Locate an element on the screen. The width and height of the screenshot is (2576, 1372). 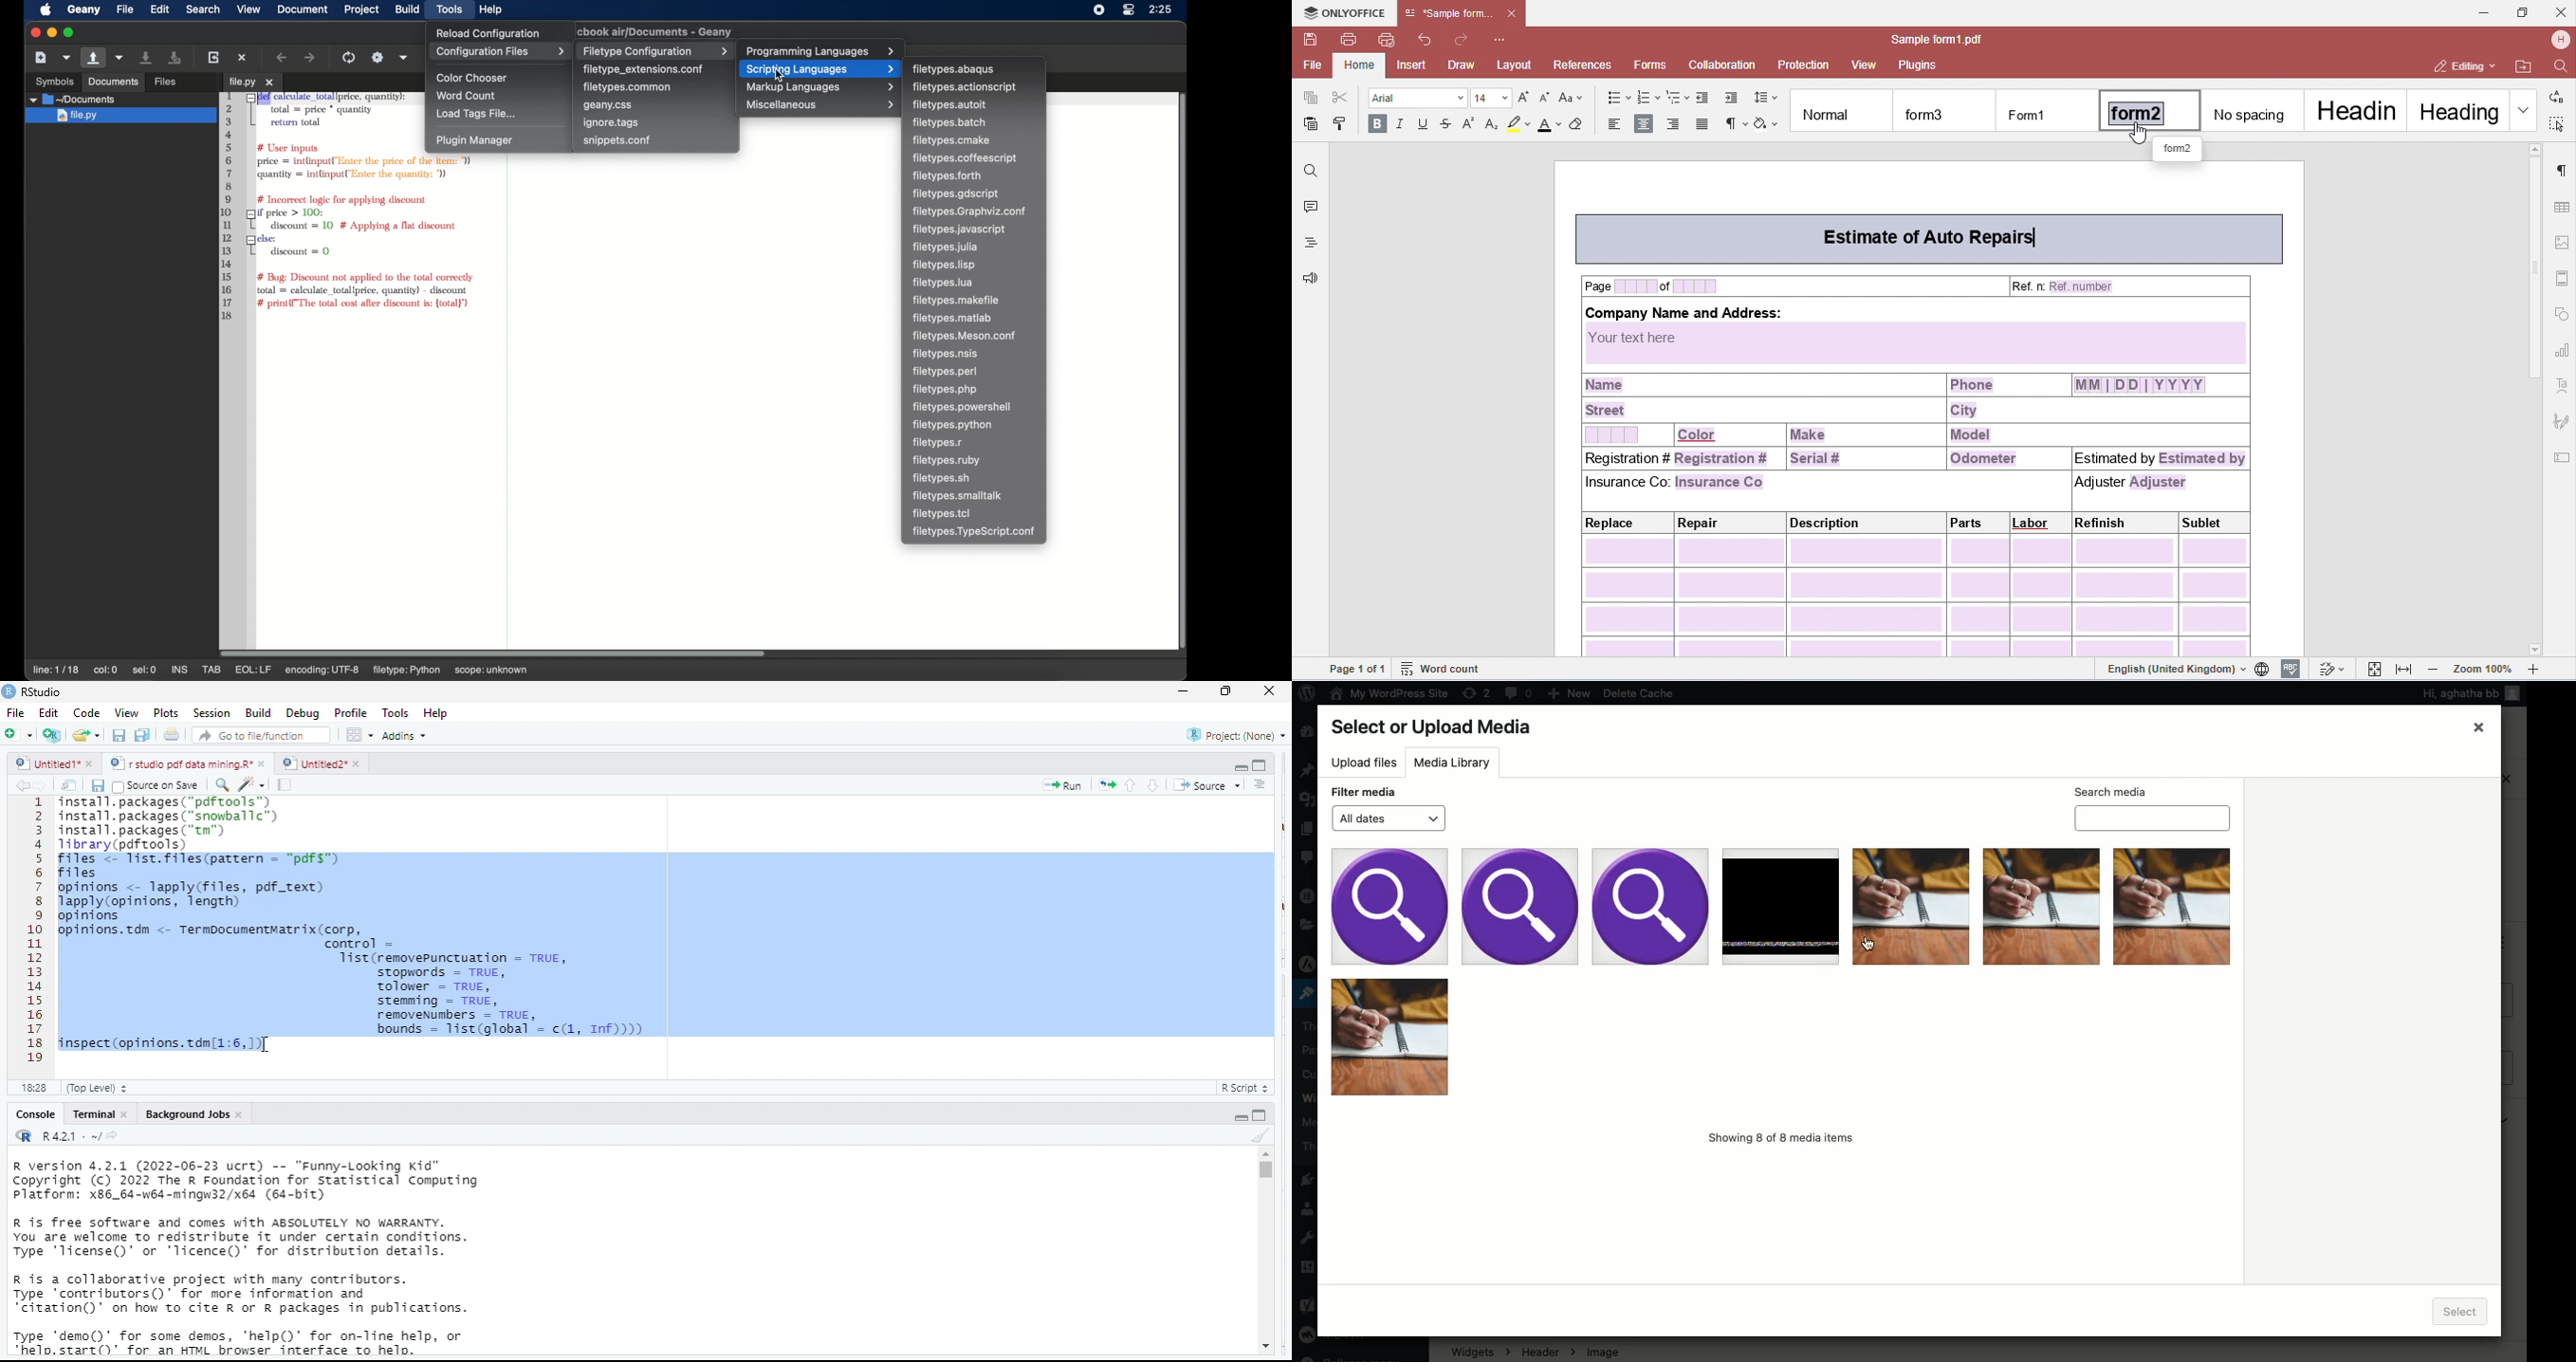
find /replace is located at coordinates (222, 784).